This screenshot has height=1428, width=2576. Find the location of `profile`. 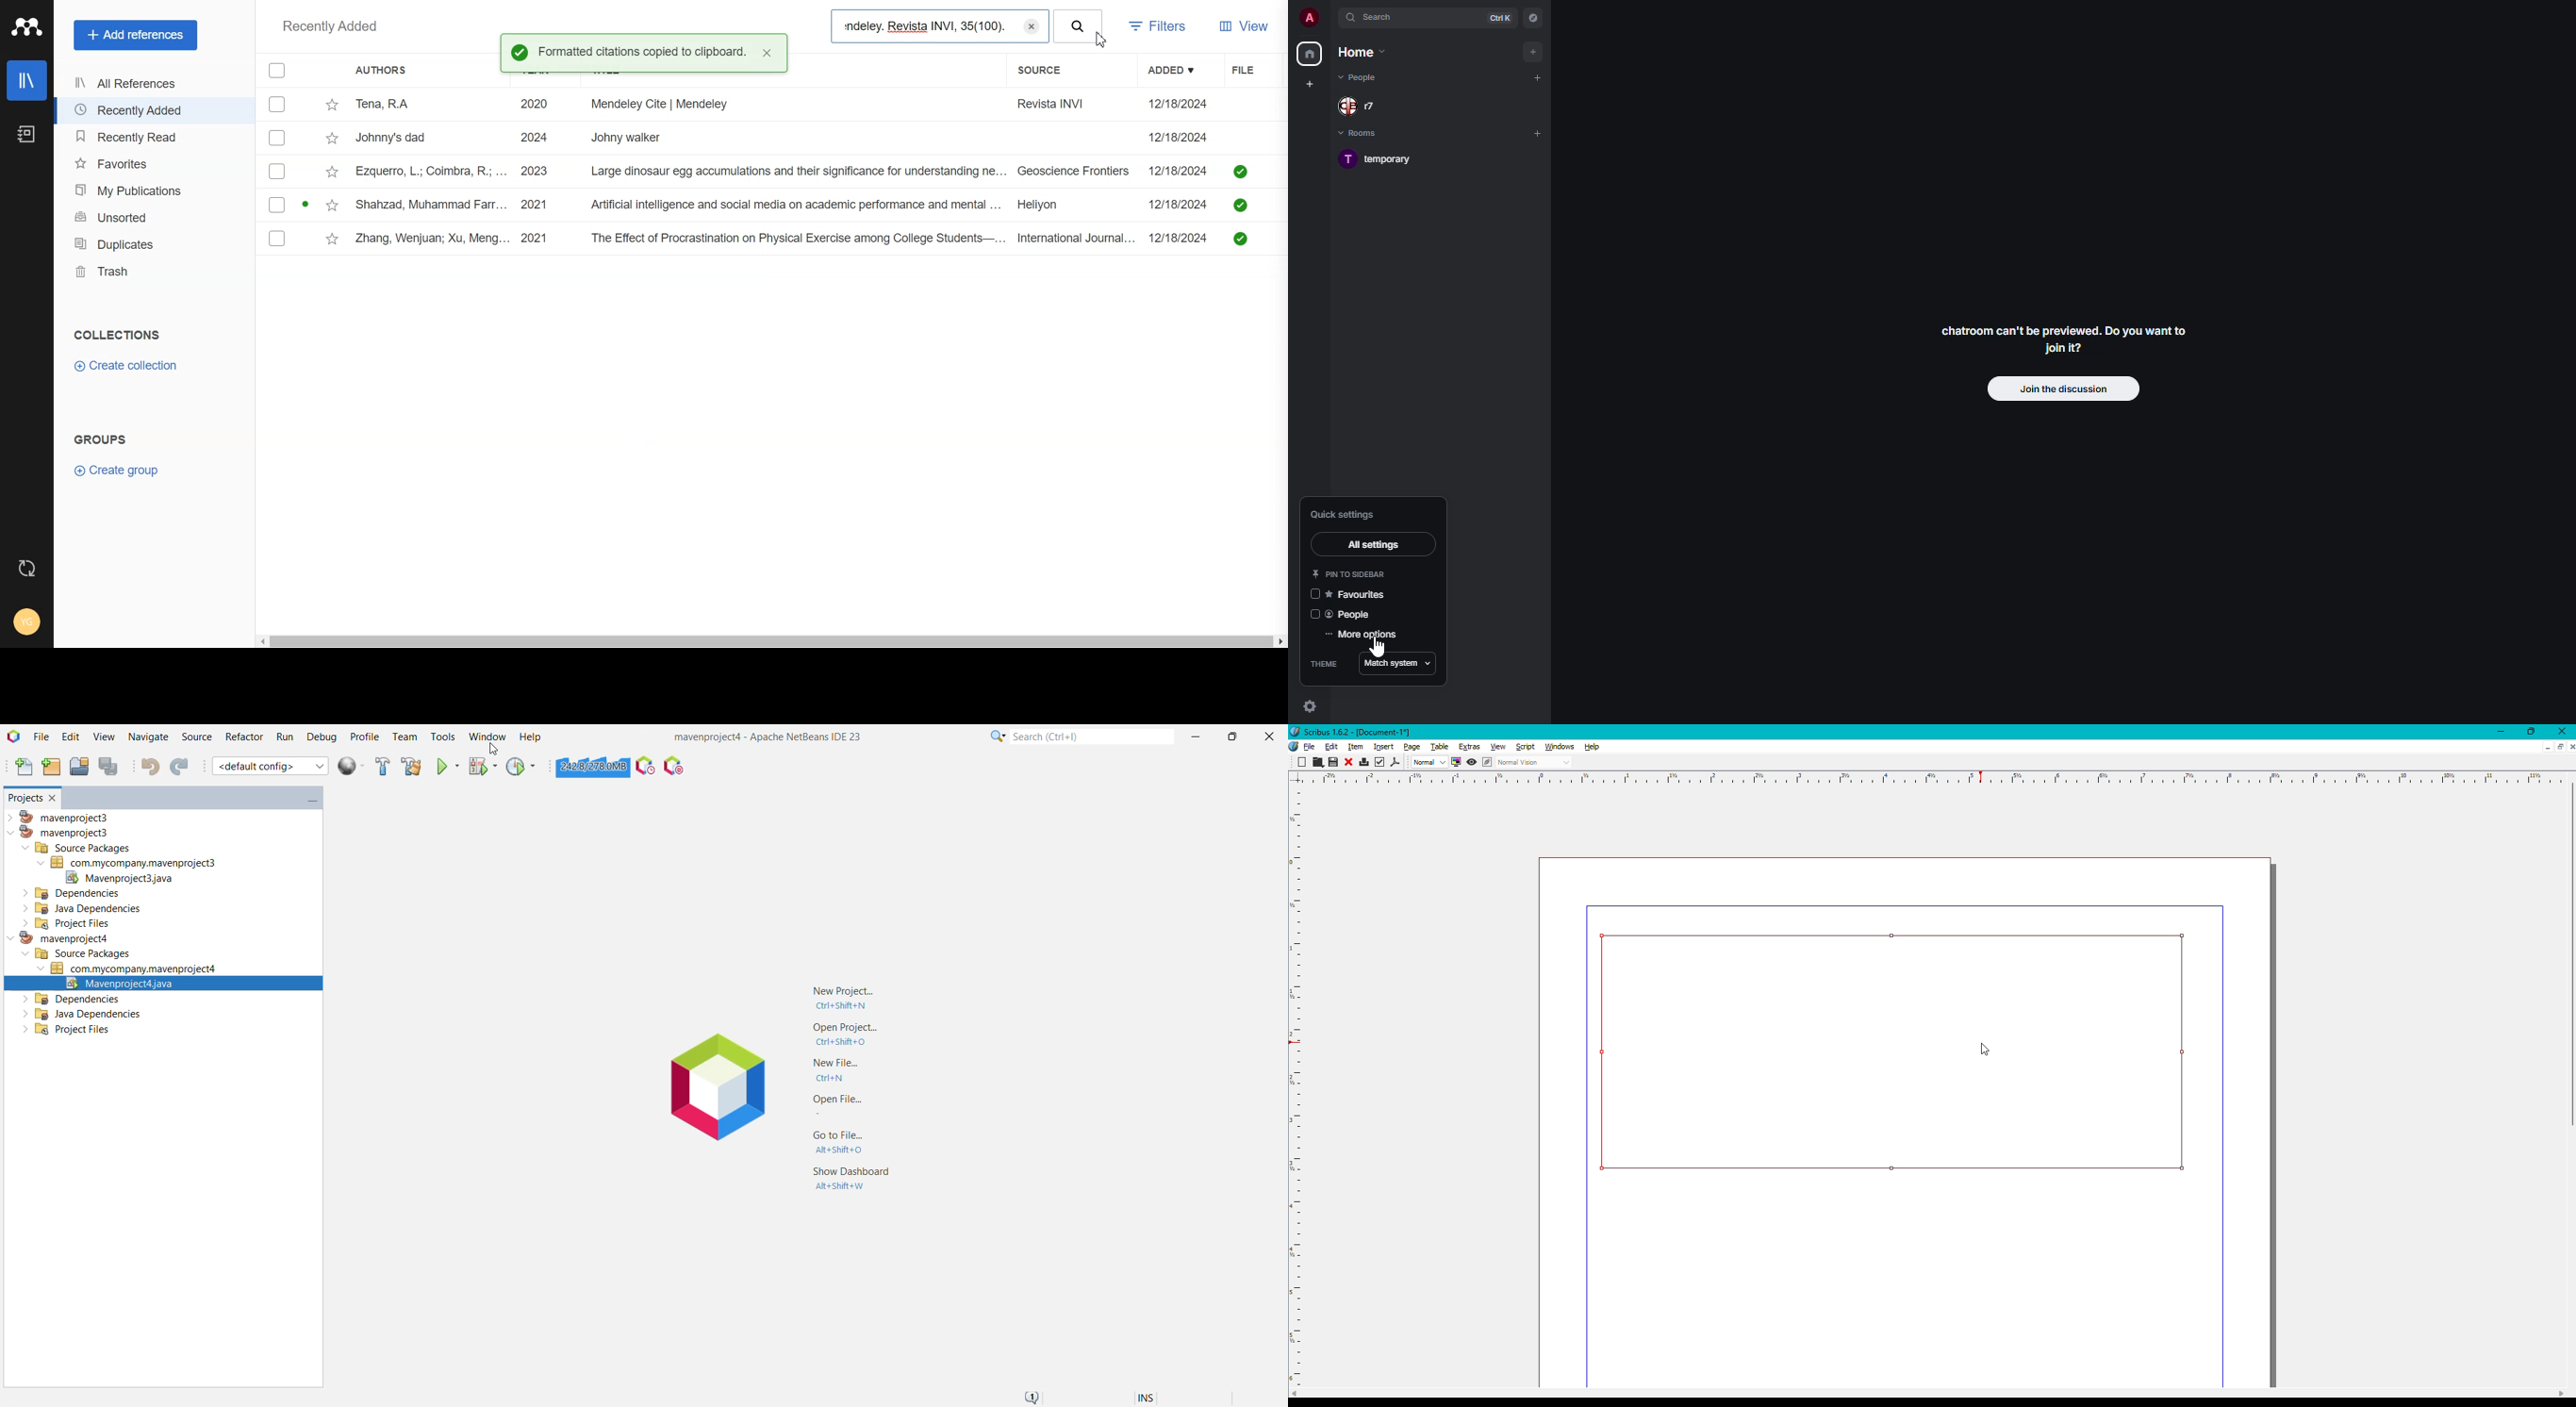

profile is located at coordinates (1306, 18).